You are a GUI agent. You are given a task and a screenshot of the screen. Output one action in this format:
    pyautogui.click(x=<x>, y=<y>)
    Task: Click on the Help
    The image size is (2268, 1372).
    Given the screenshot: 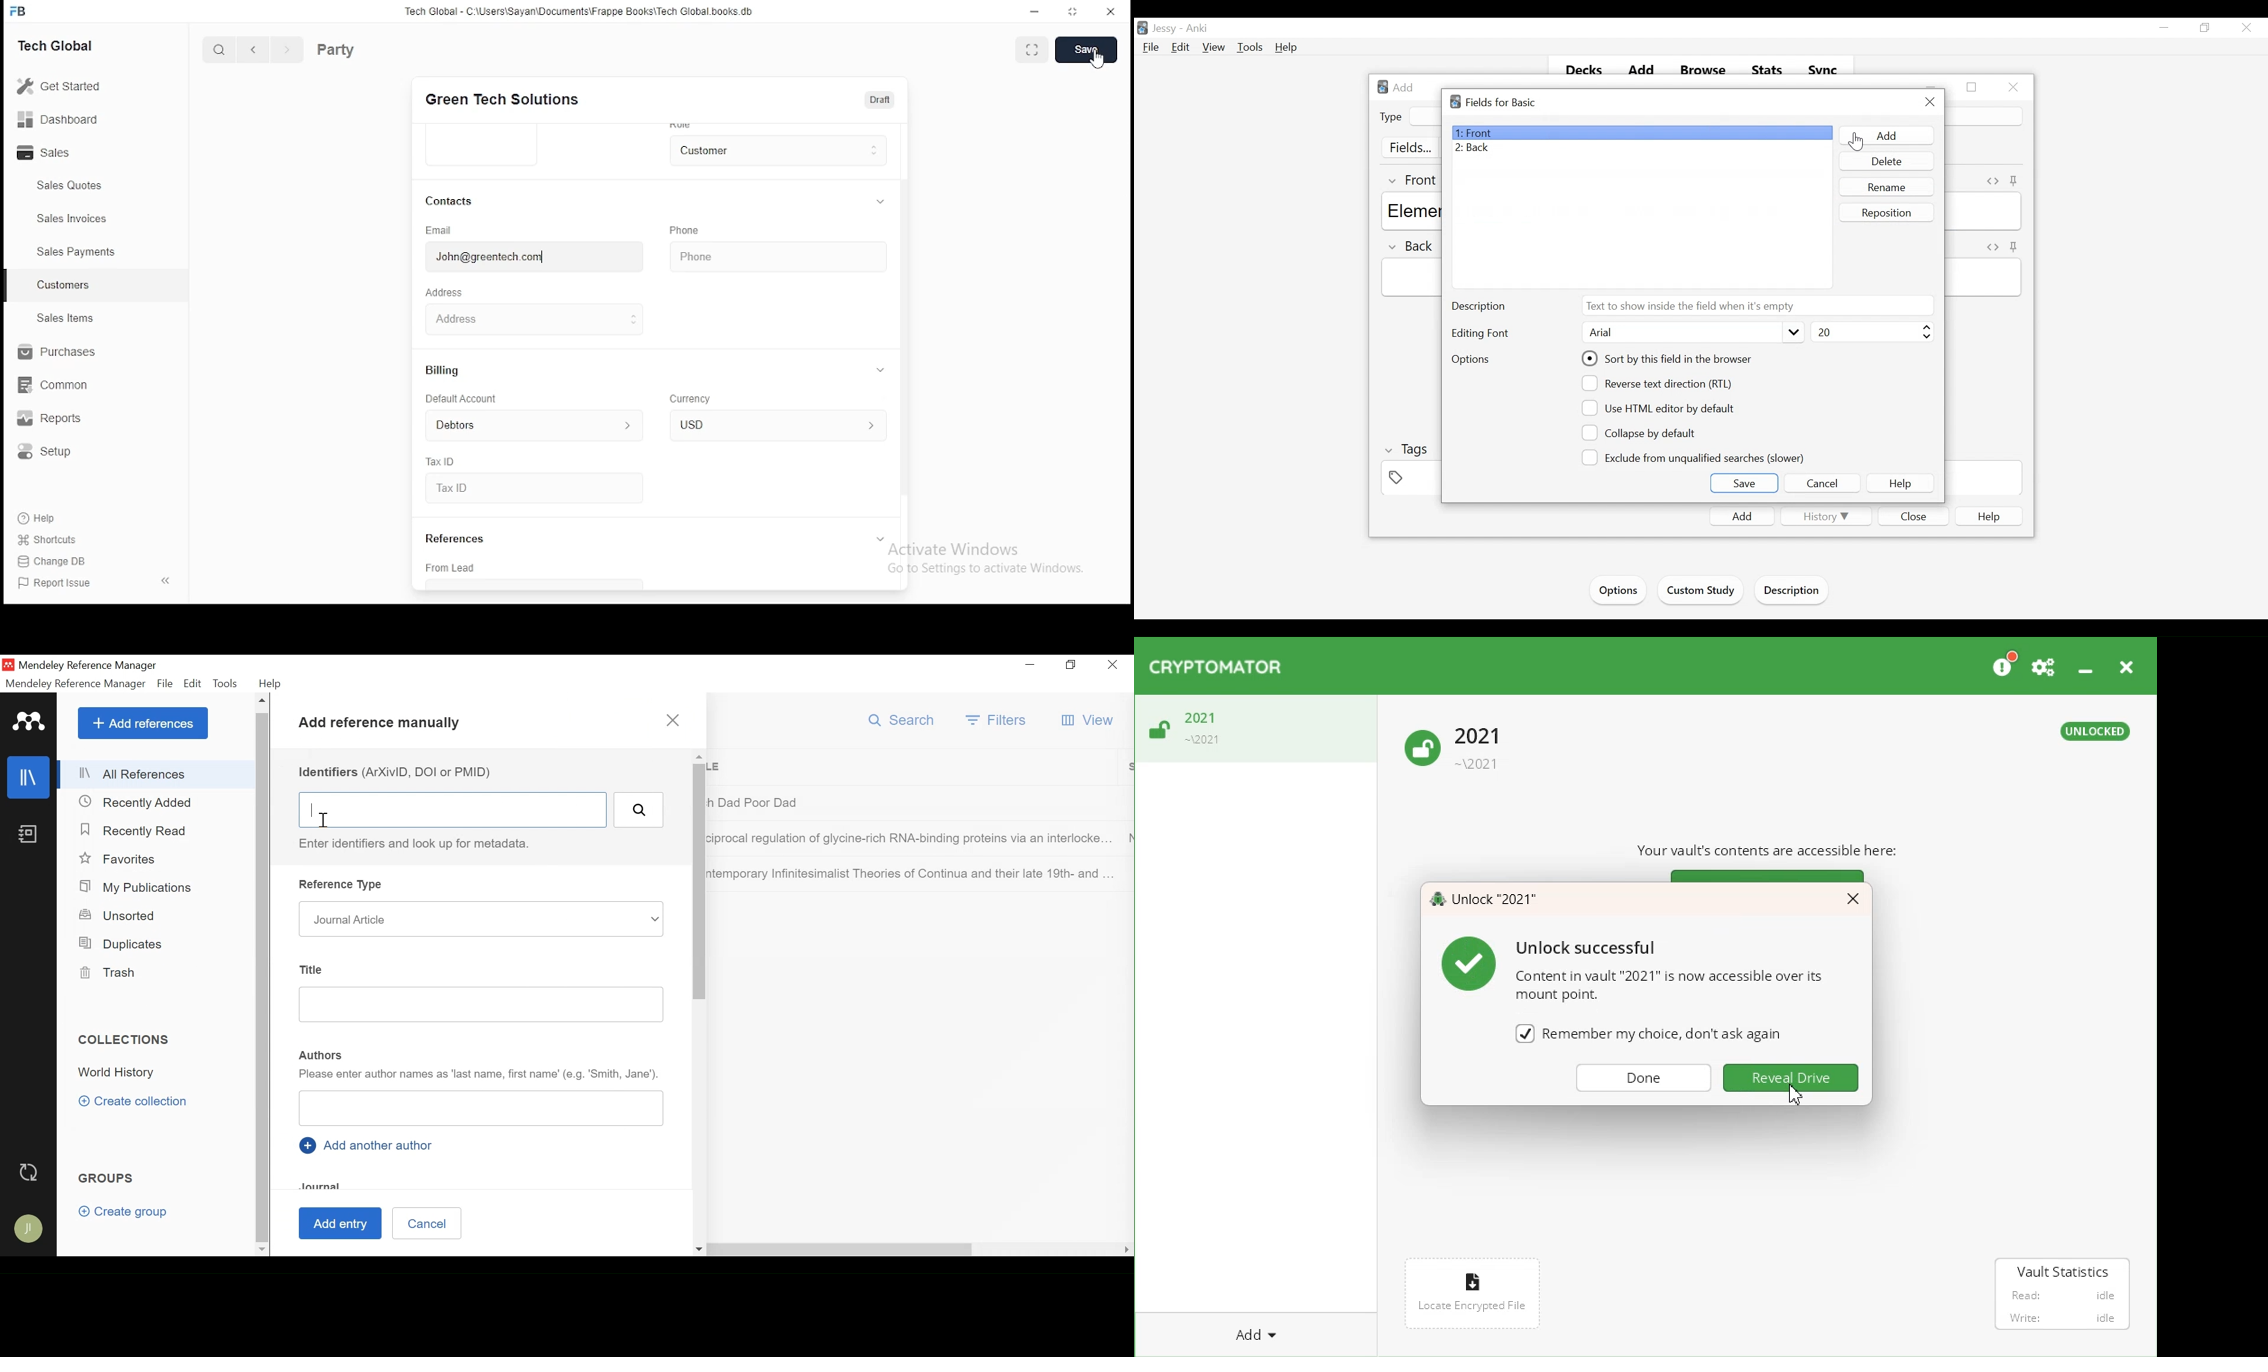 What is the action you would take?
    pyautogui.click(x=1900, y=484)
    